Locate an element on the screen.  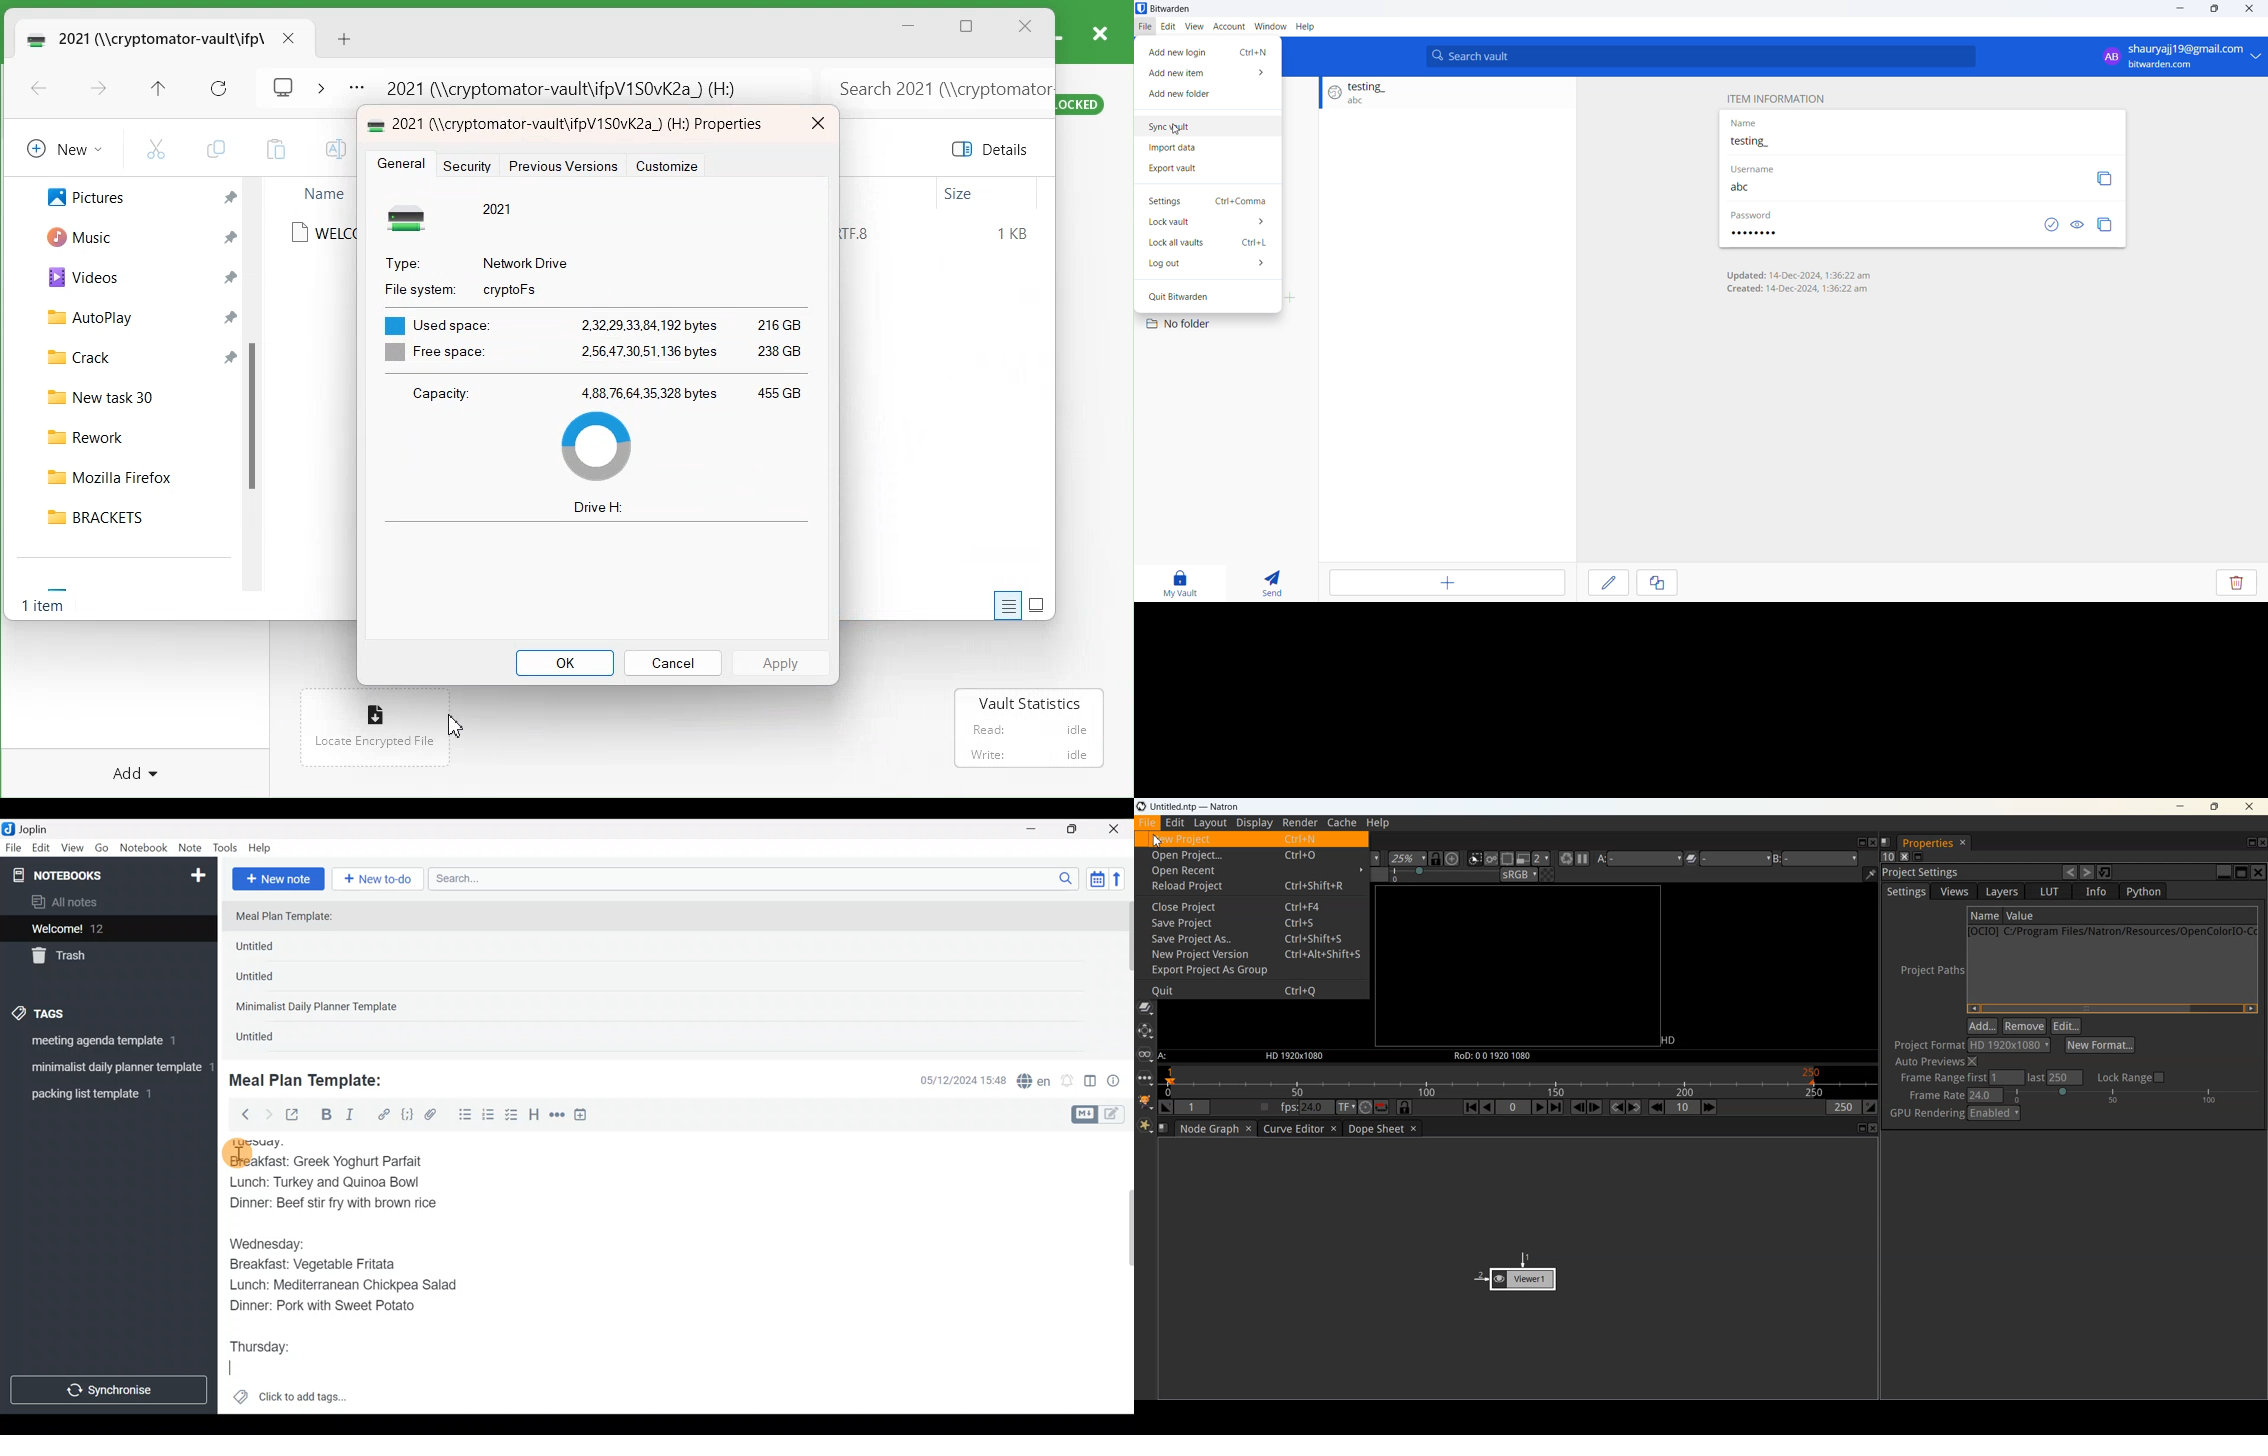
Close is located at coordinates (1025, 27).